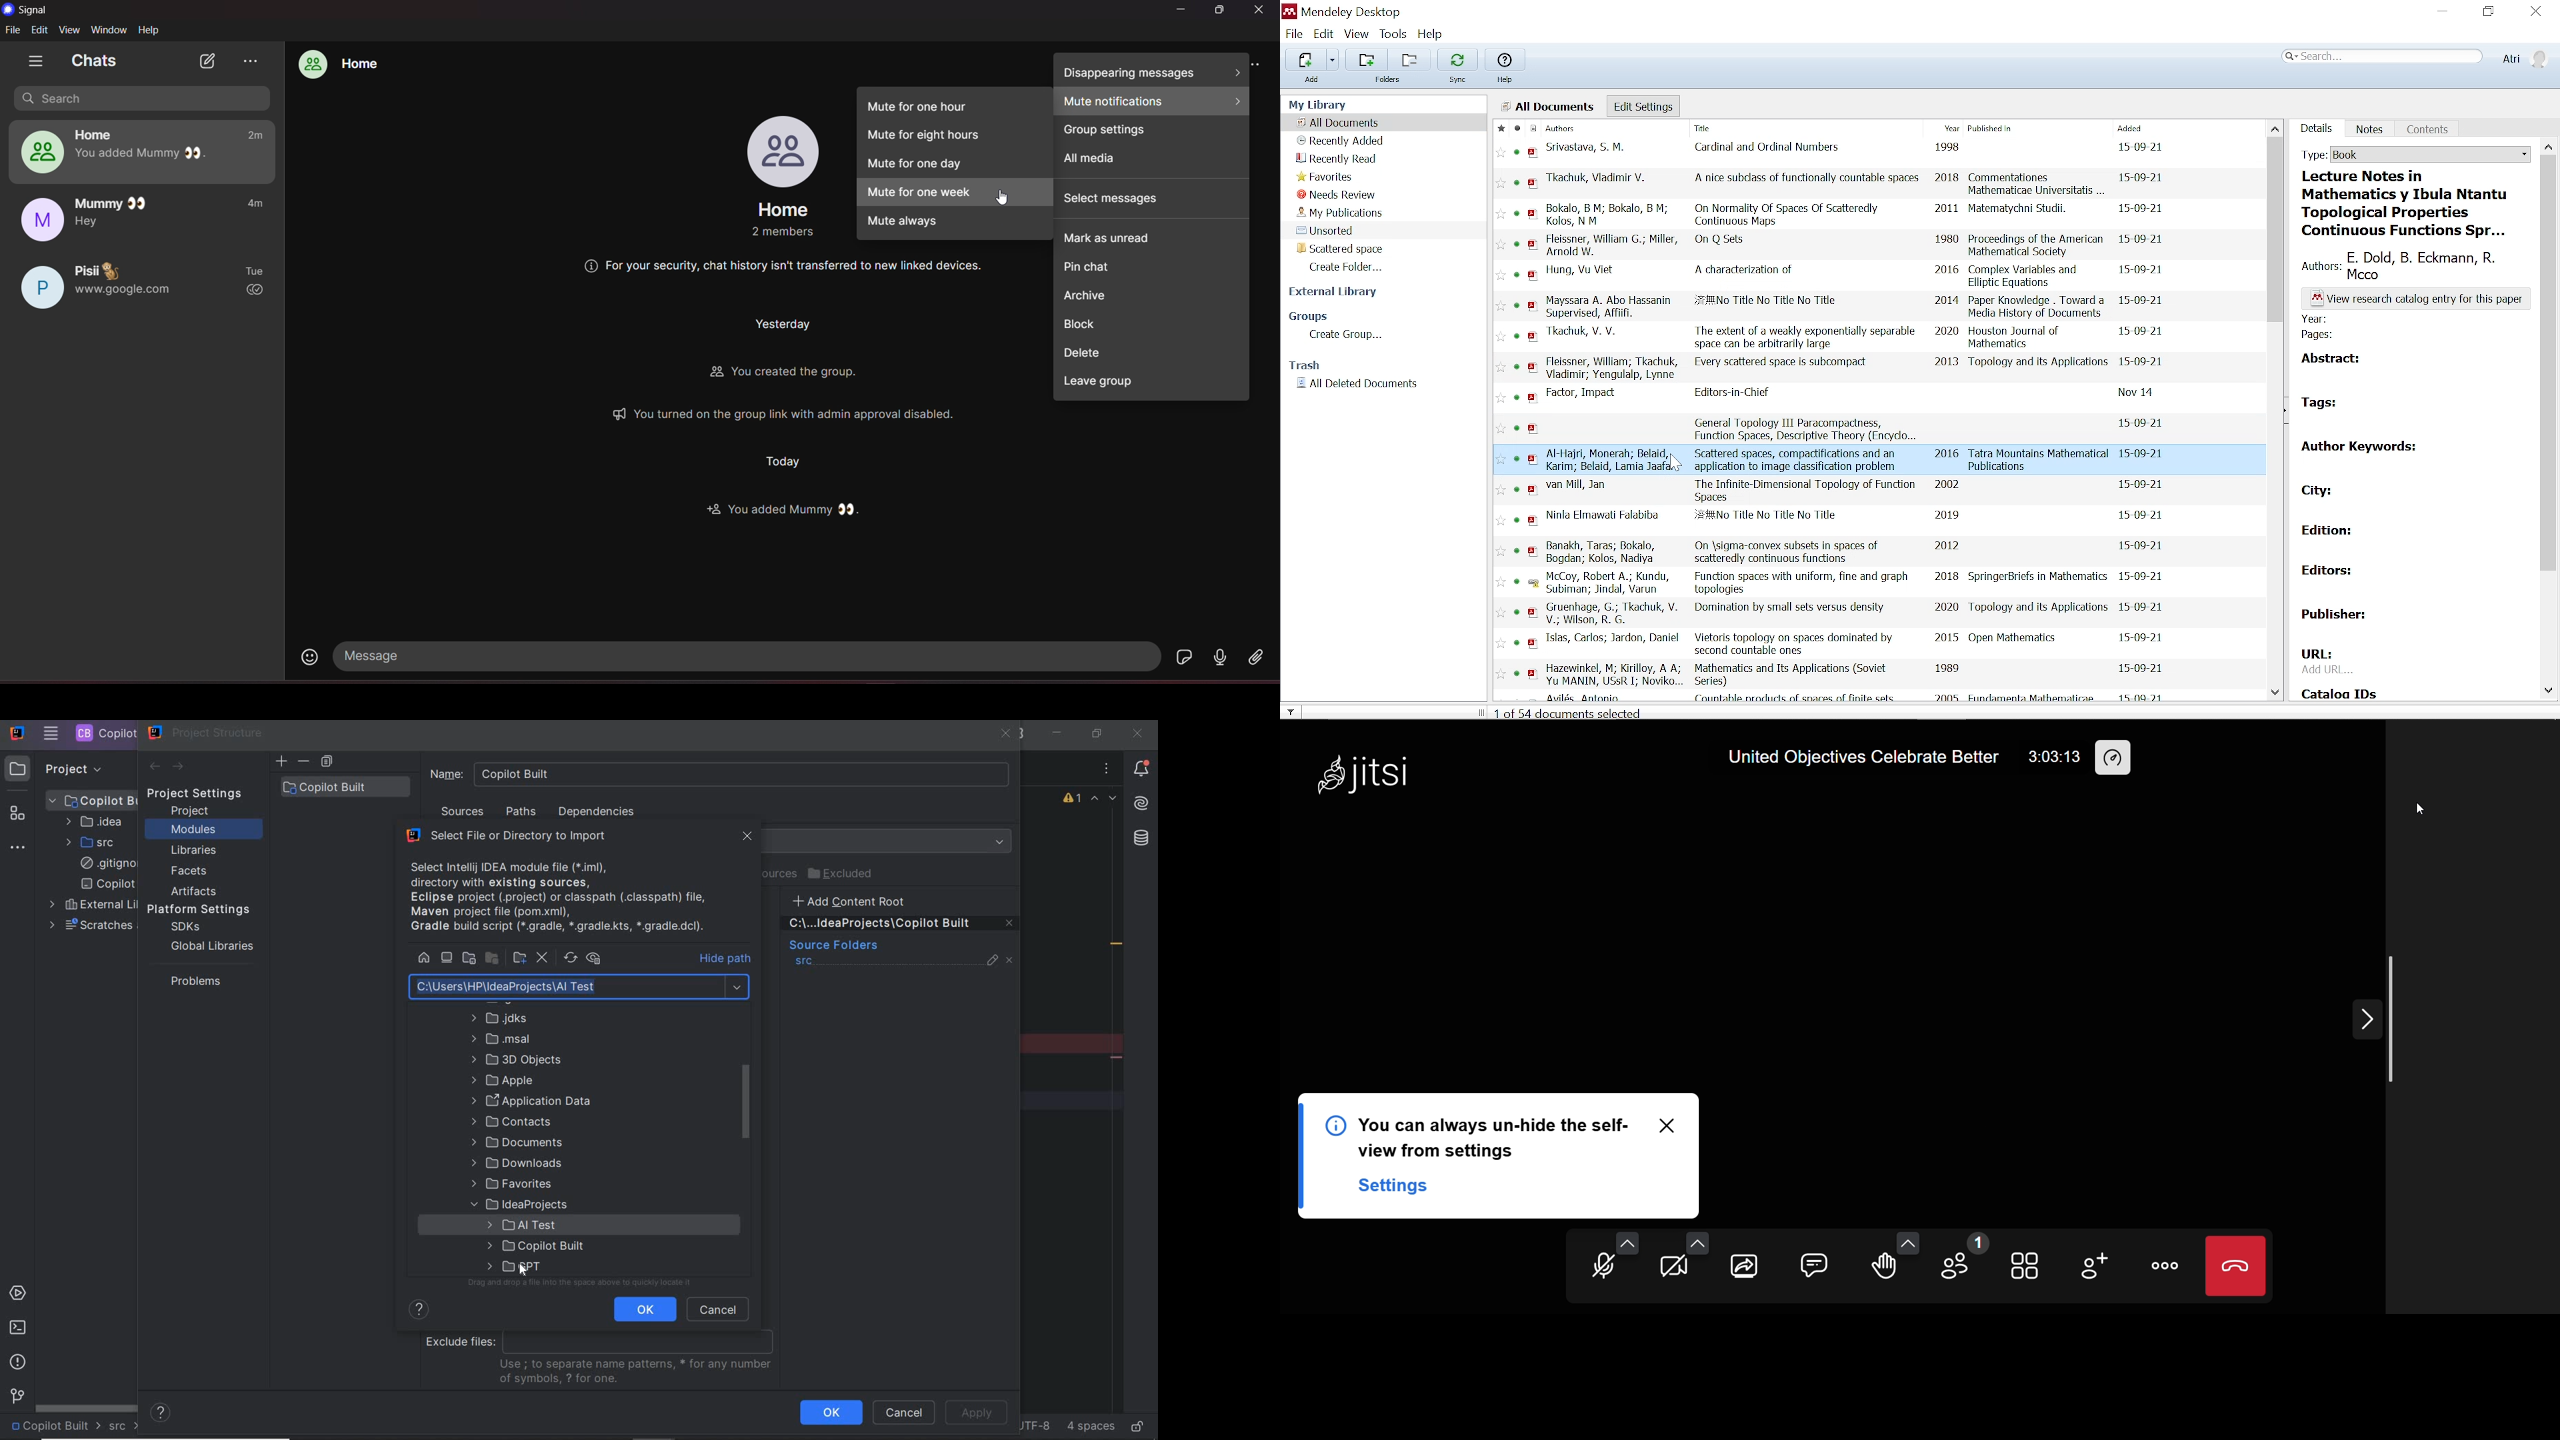 This screenshot has height=1456, width=2576. Describe the element at coordinates (580, 987) in the screenshot. I see `path` at that location.